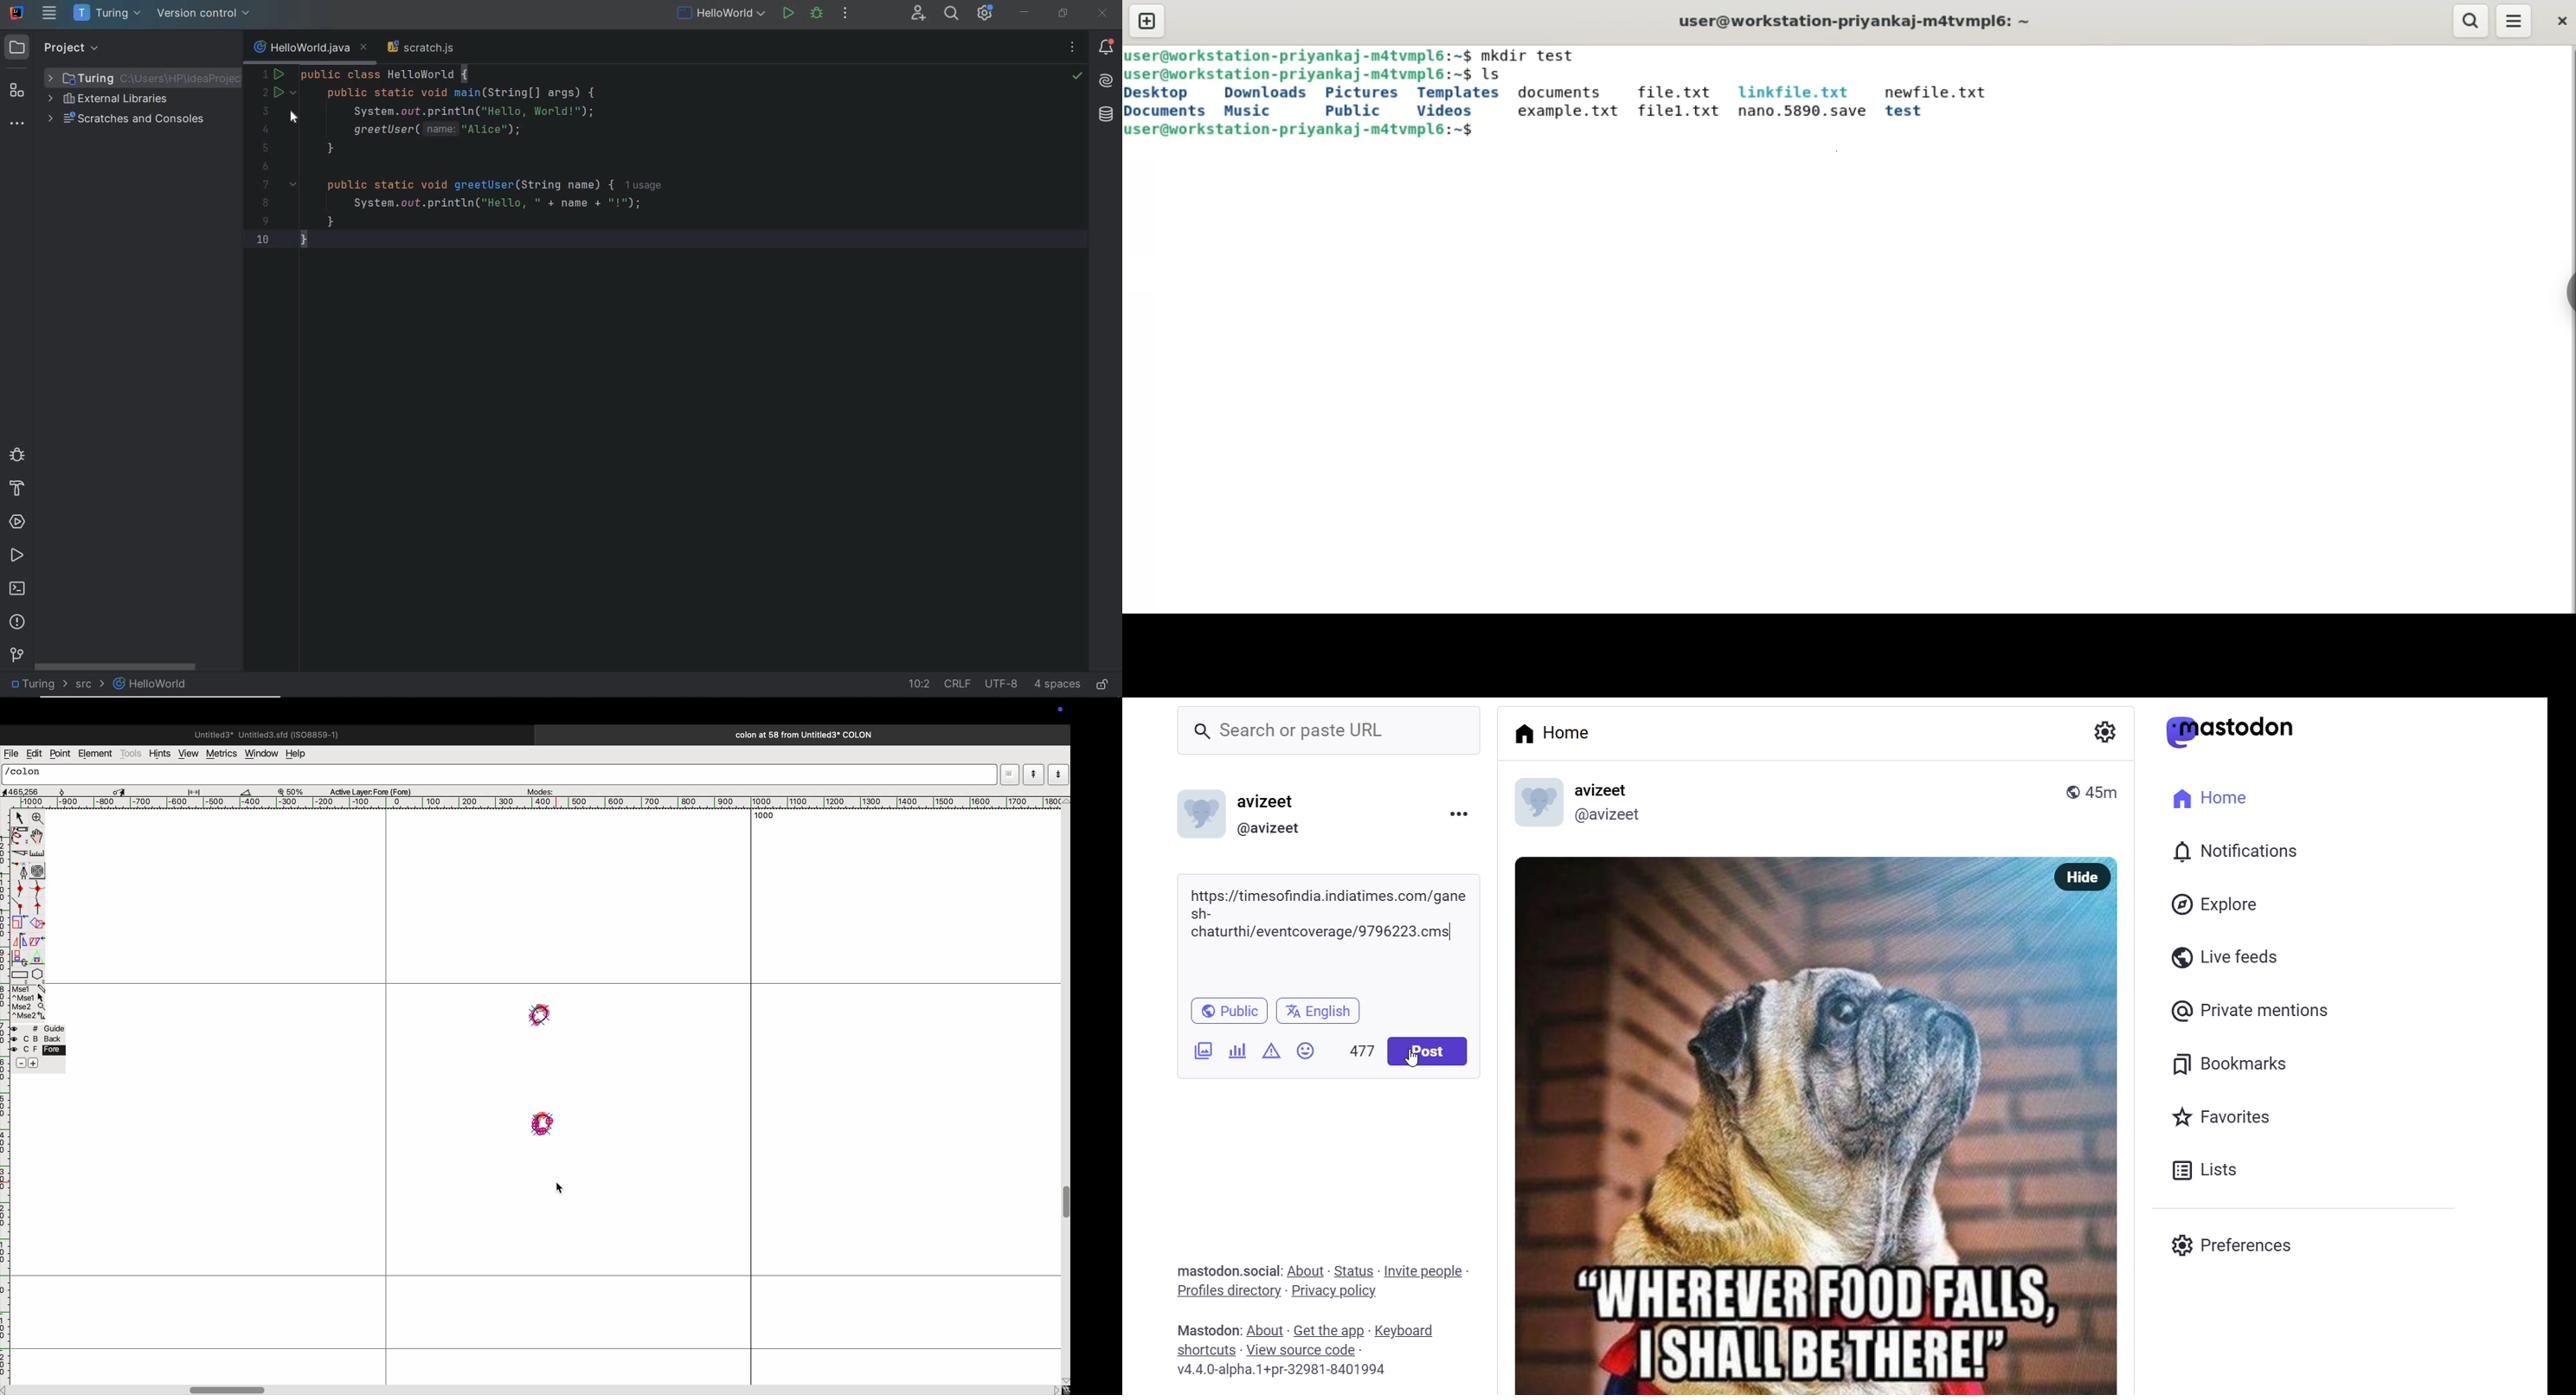 The height and width of the screenshot is (1400, 2576). Describe the element at coordinates (1333, 917) in the screenshot. I see `article link` at that location.